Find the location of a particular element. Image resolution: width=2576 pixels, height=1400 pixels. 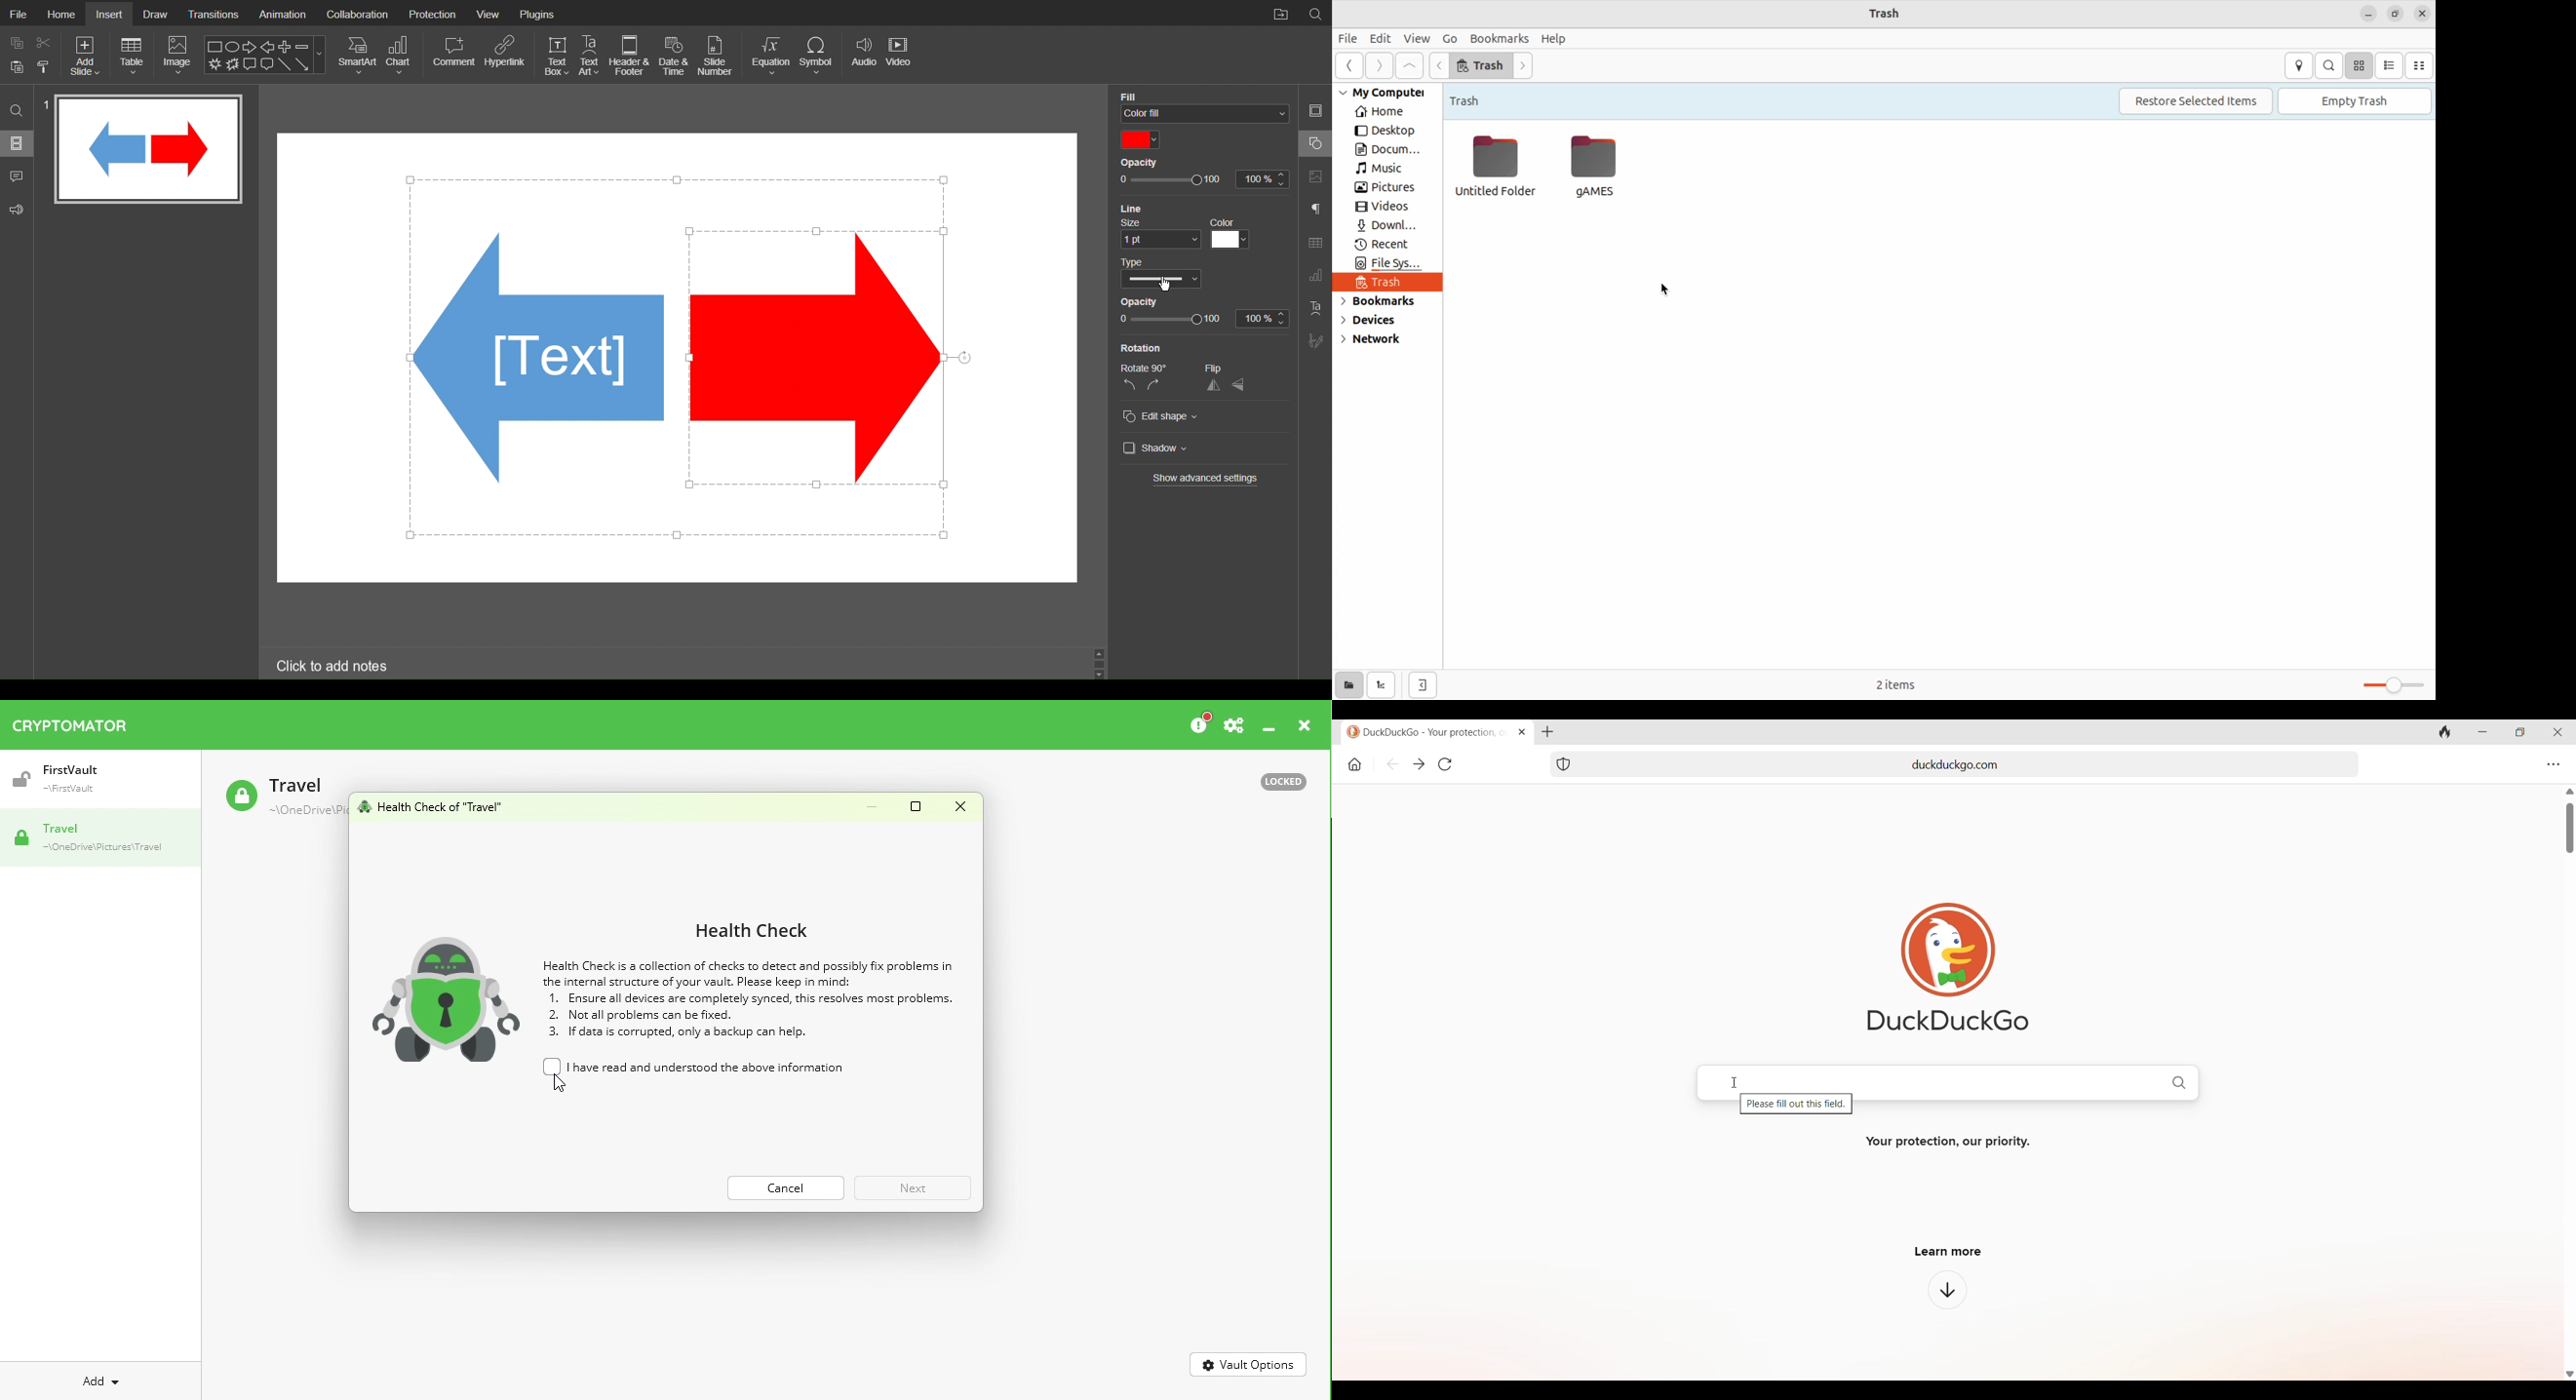

Video is located at coordinates (901, 56).